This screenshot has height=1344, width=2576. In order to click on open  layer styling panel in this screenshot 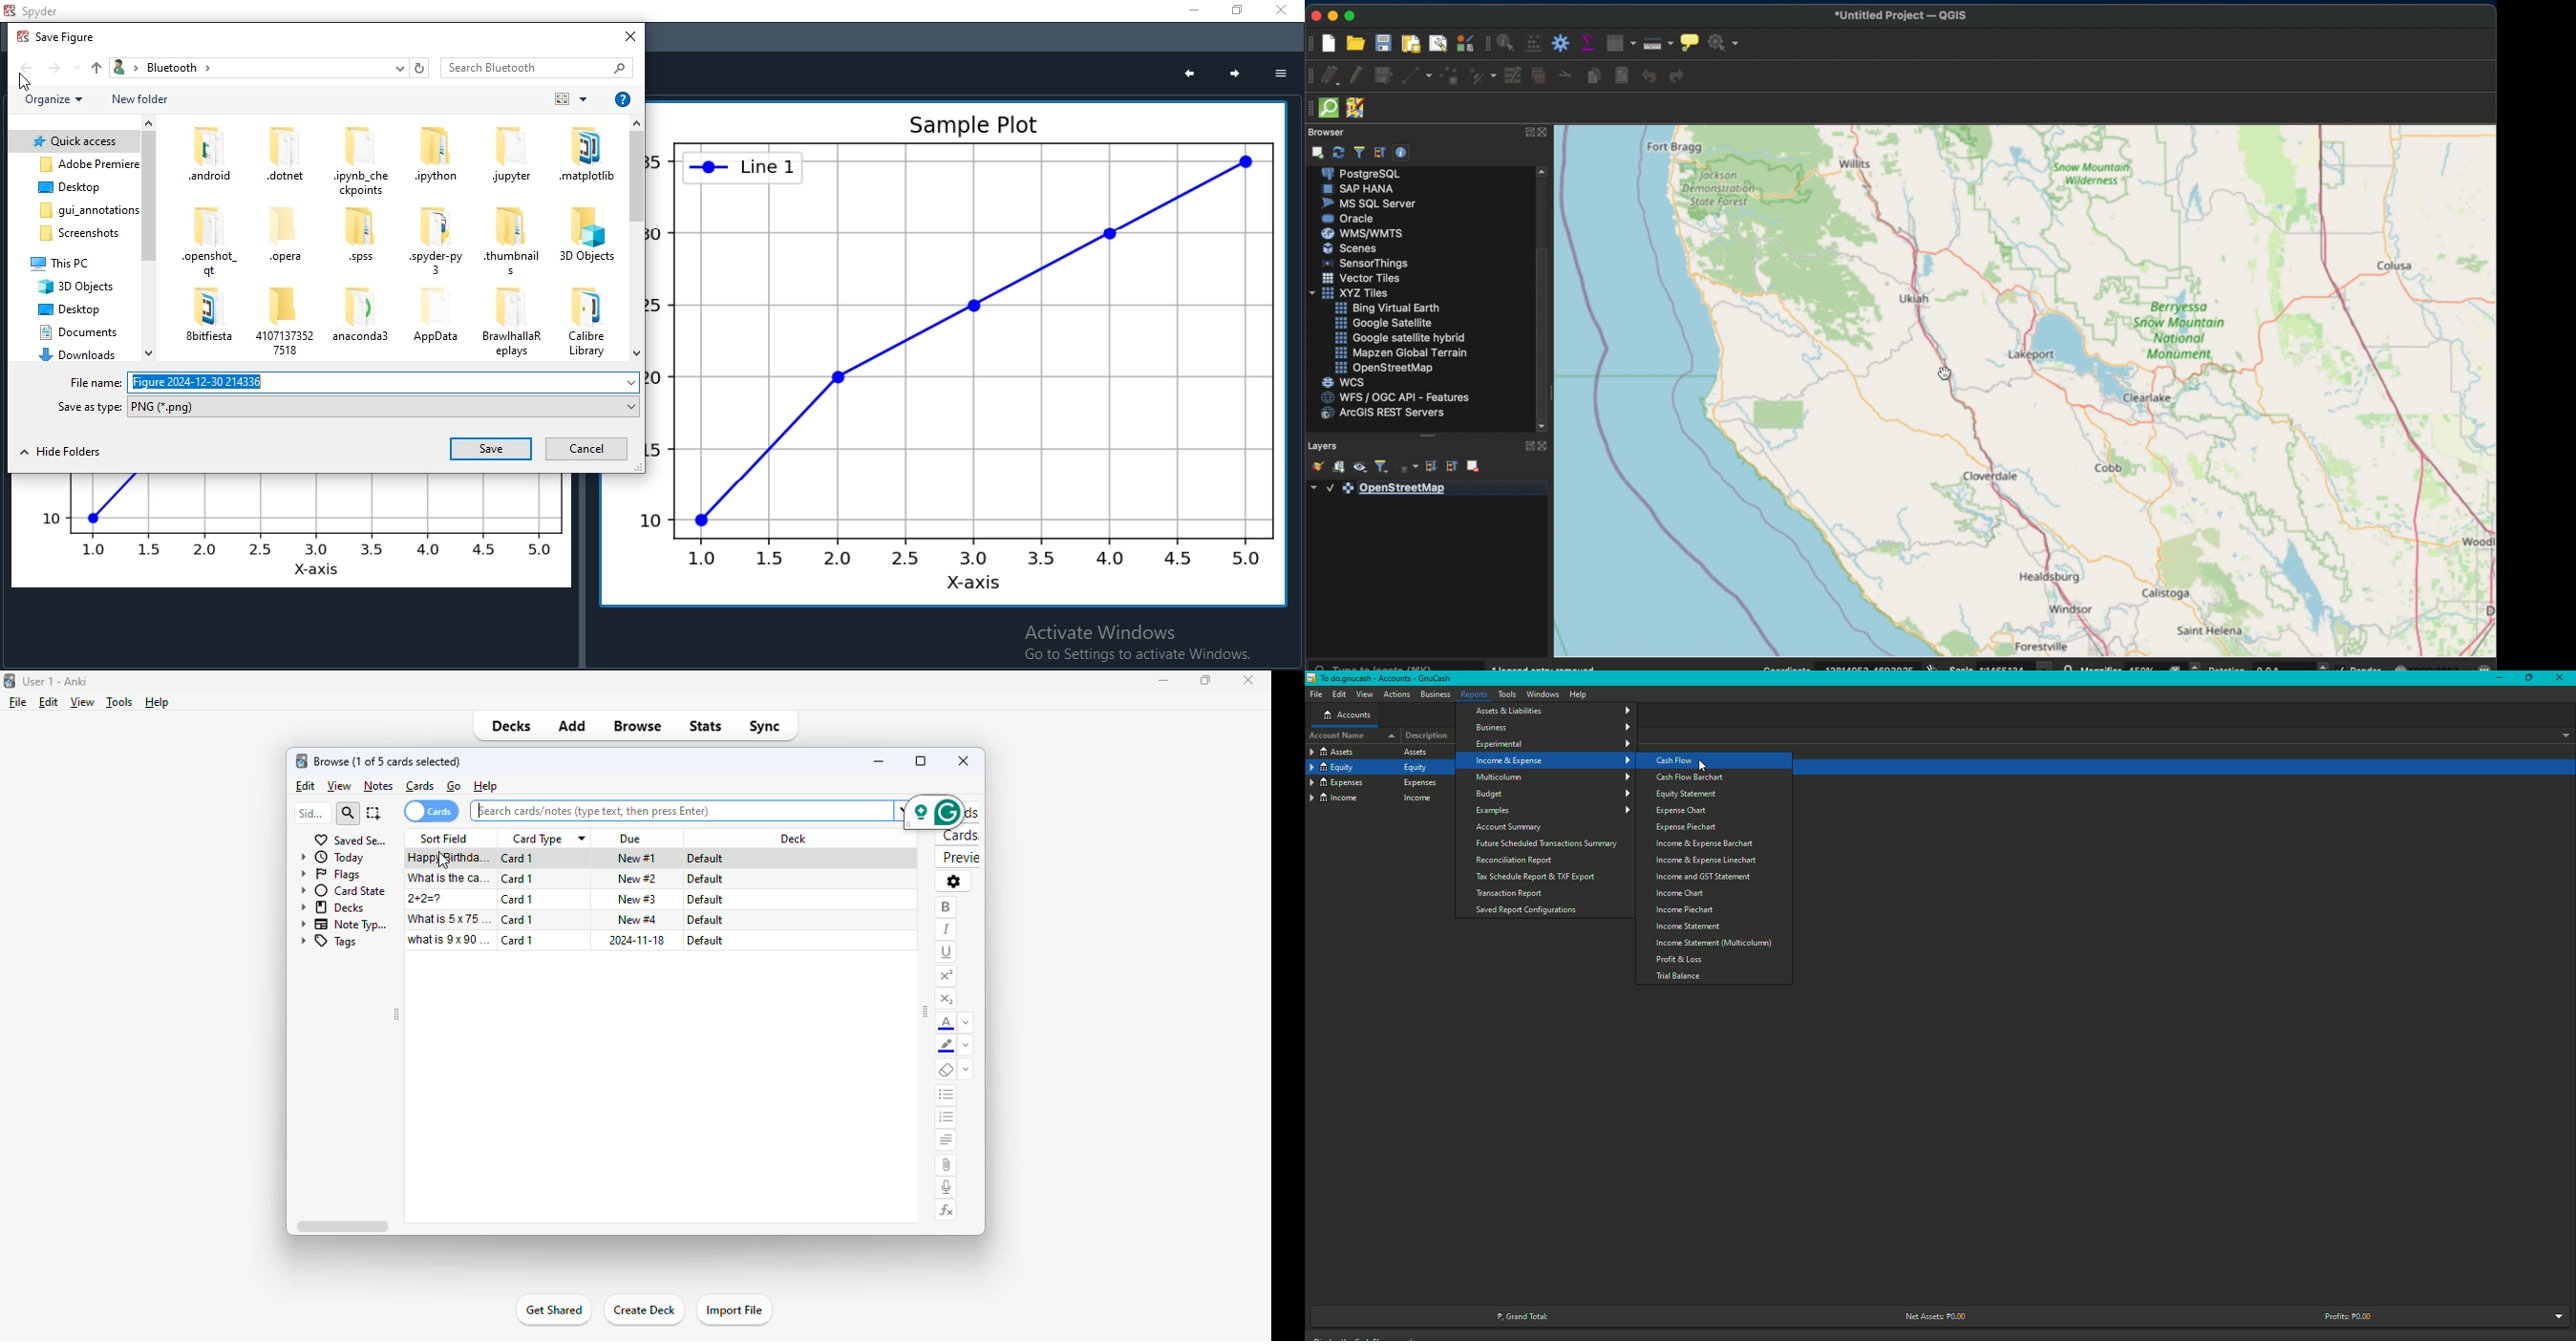, I will do `click(1315, 465)`.